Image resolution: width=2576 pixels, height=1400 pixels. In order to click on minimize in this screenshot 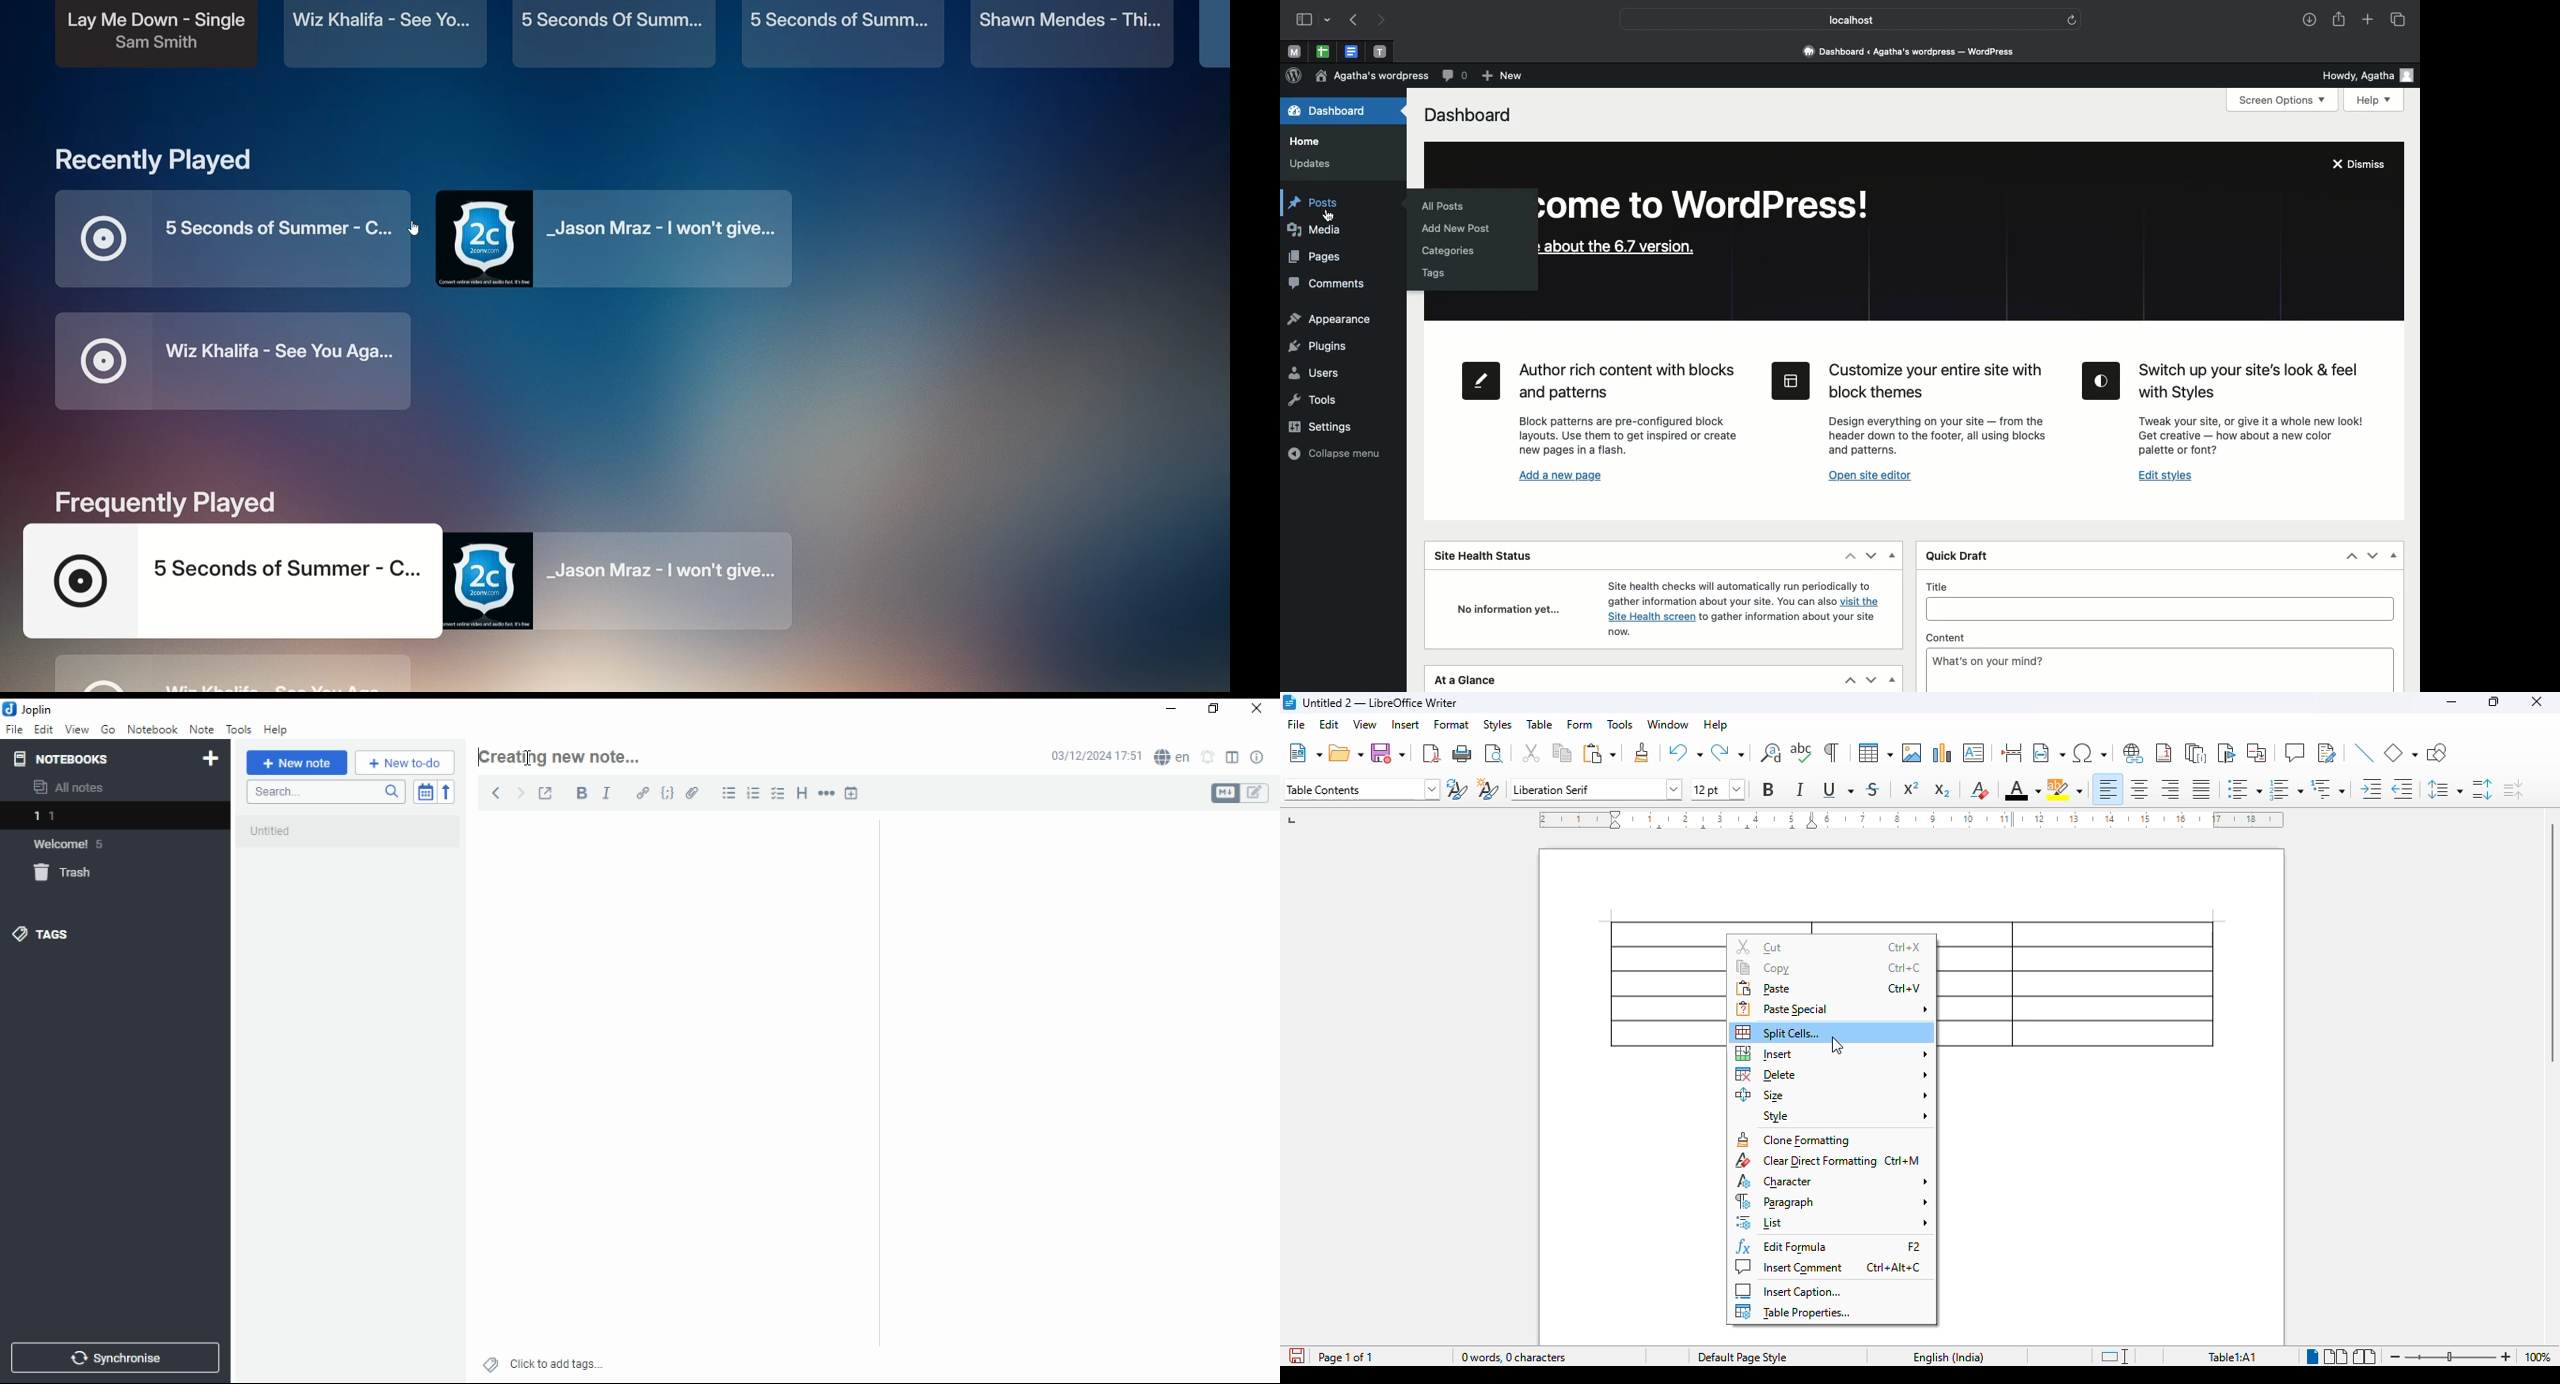, I will do `click(2451, 702)`.